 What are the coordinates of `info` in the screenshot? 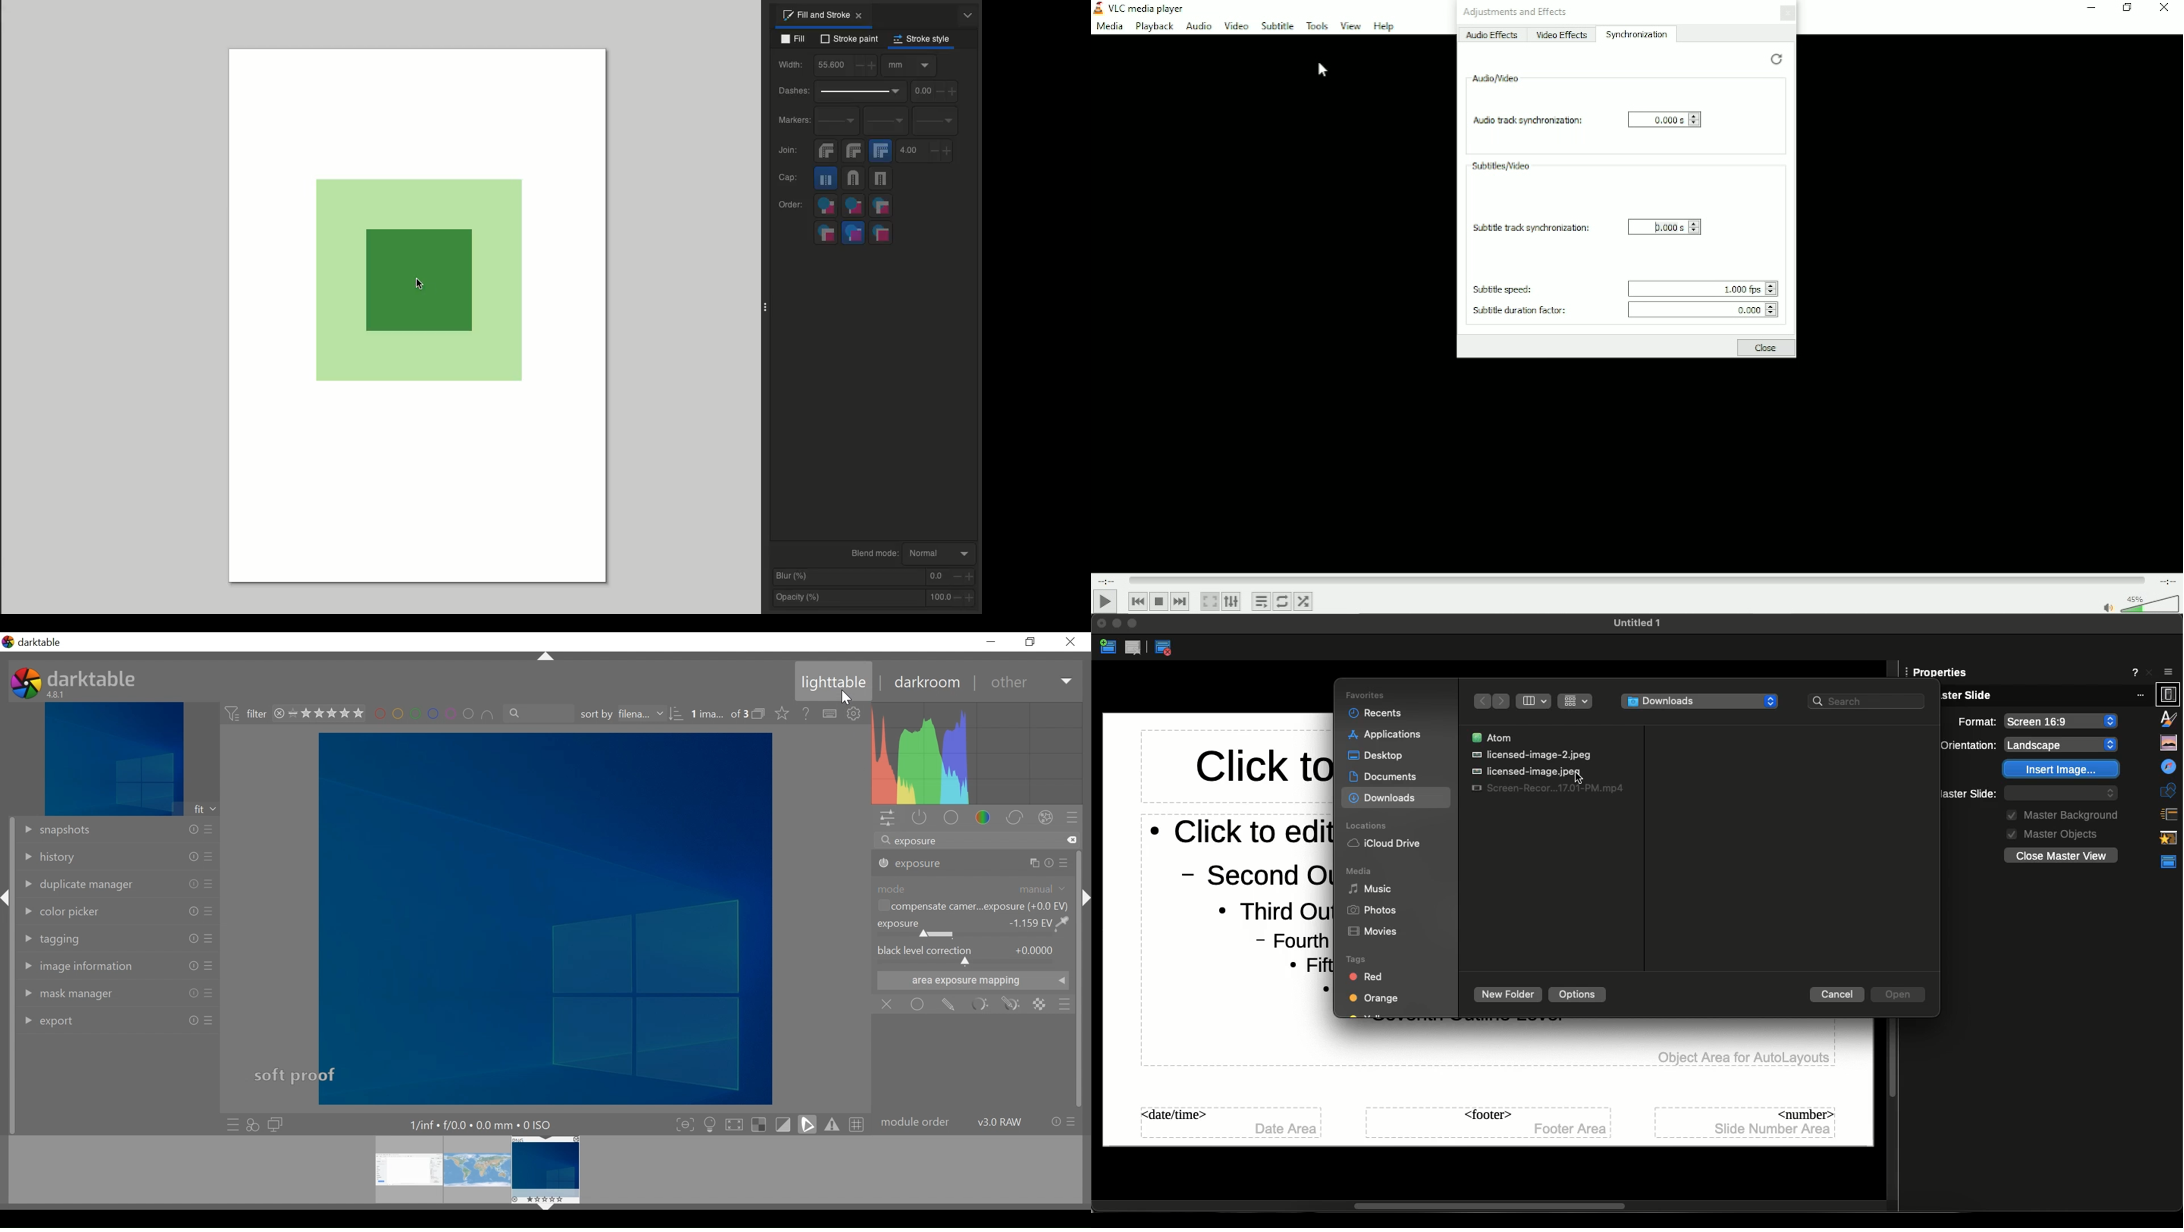 It's located at (193, 884).